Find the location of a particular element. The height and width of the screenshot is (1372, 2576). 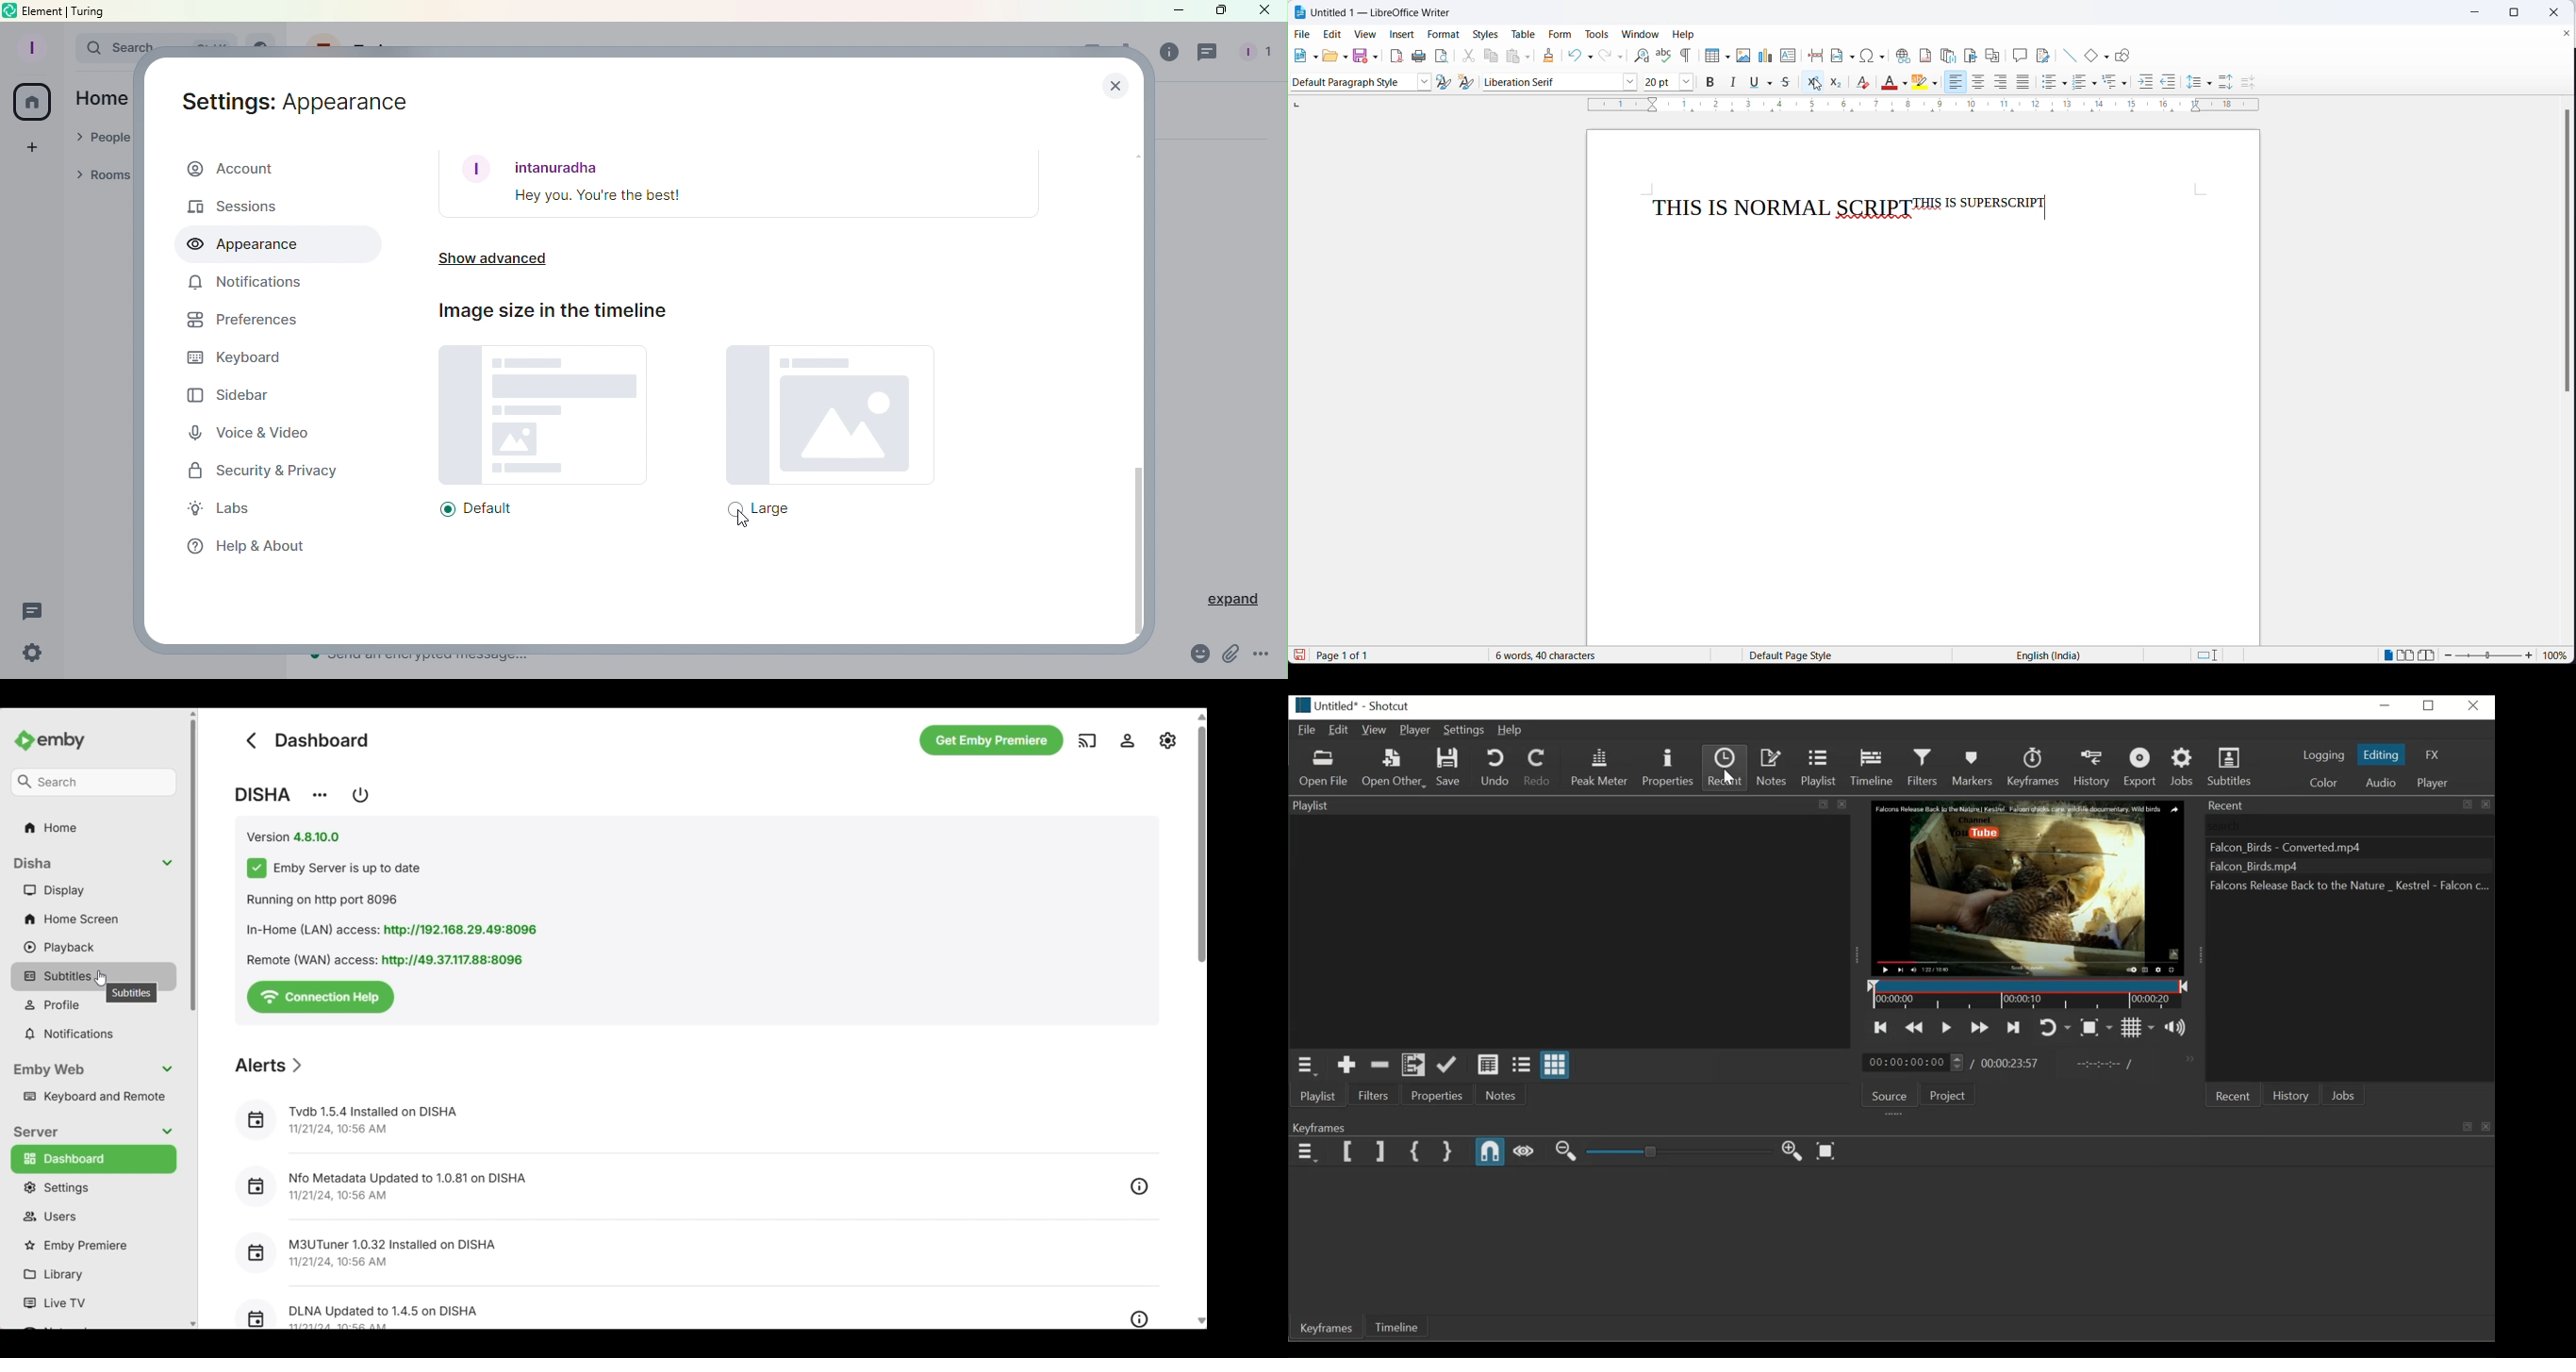

table grid is located at coordinates (1726, 57).